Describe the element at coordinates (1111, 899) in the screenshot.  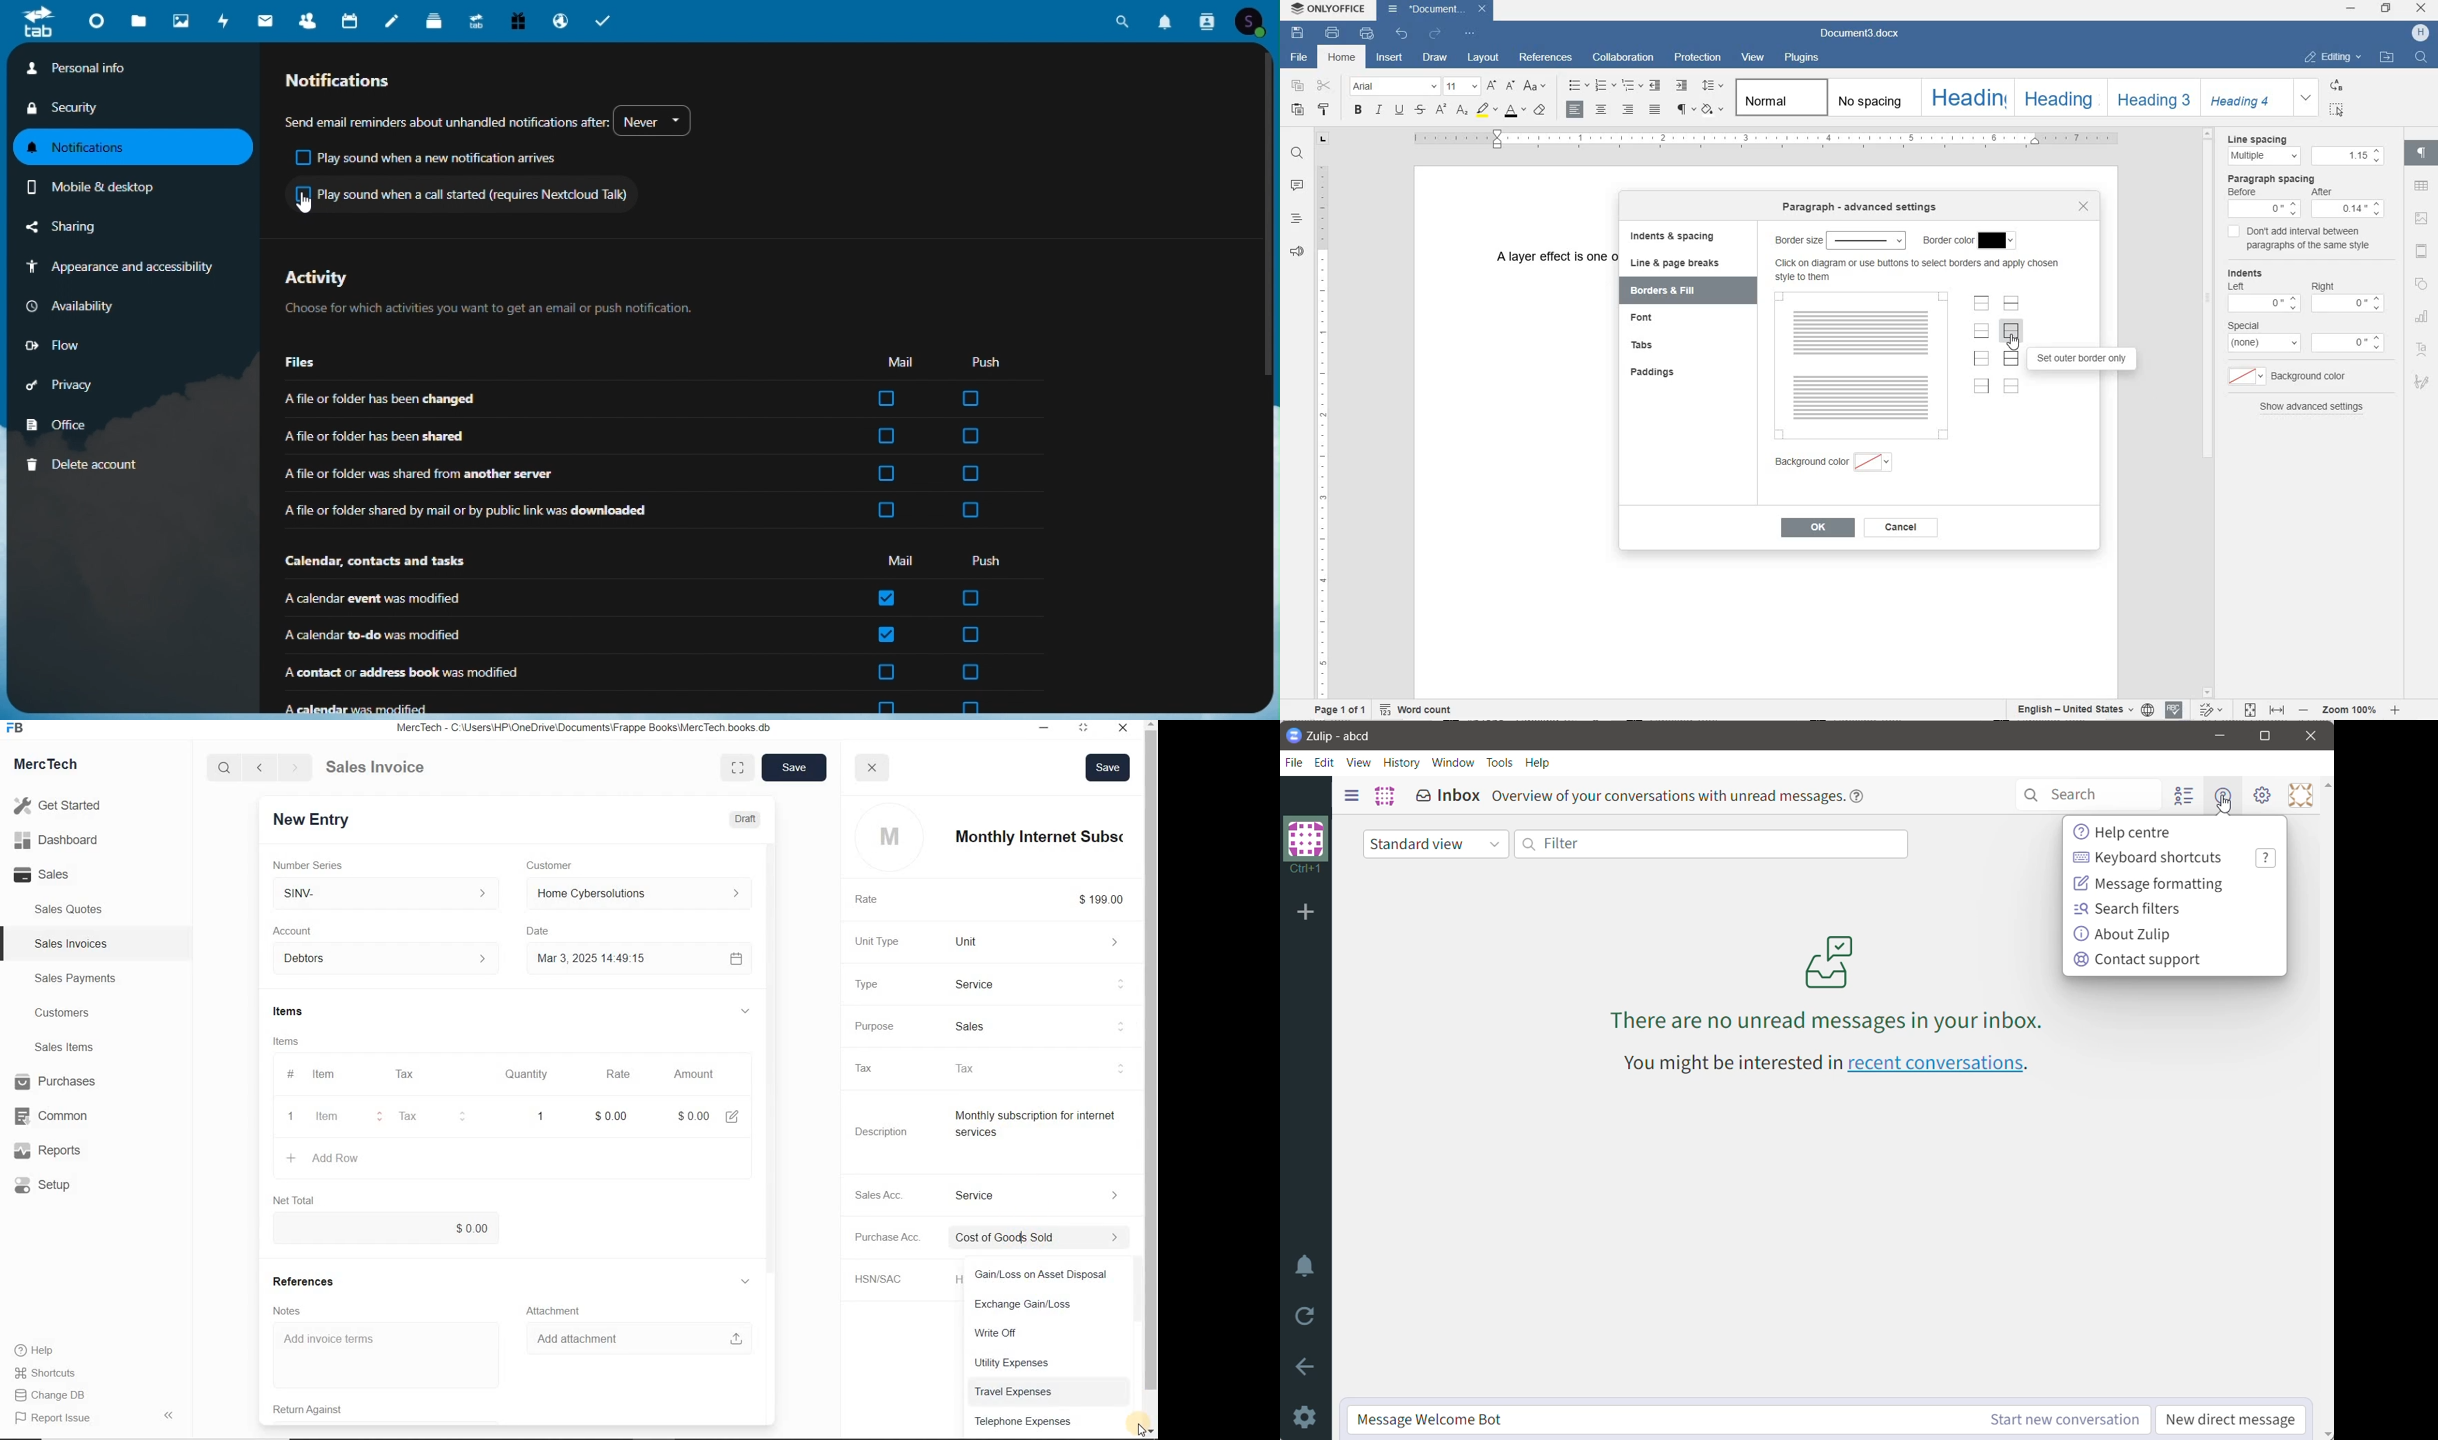
I see `$199` at that location.